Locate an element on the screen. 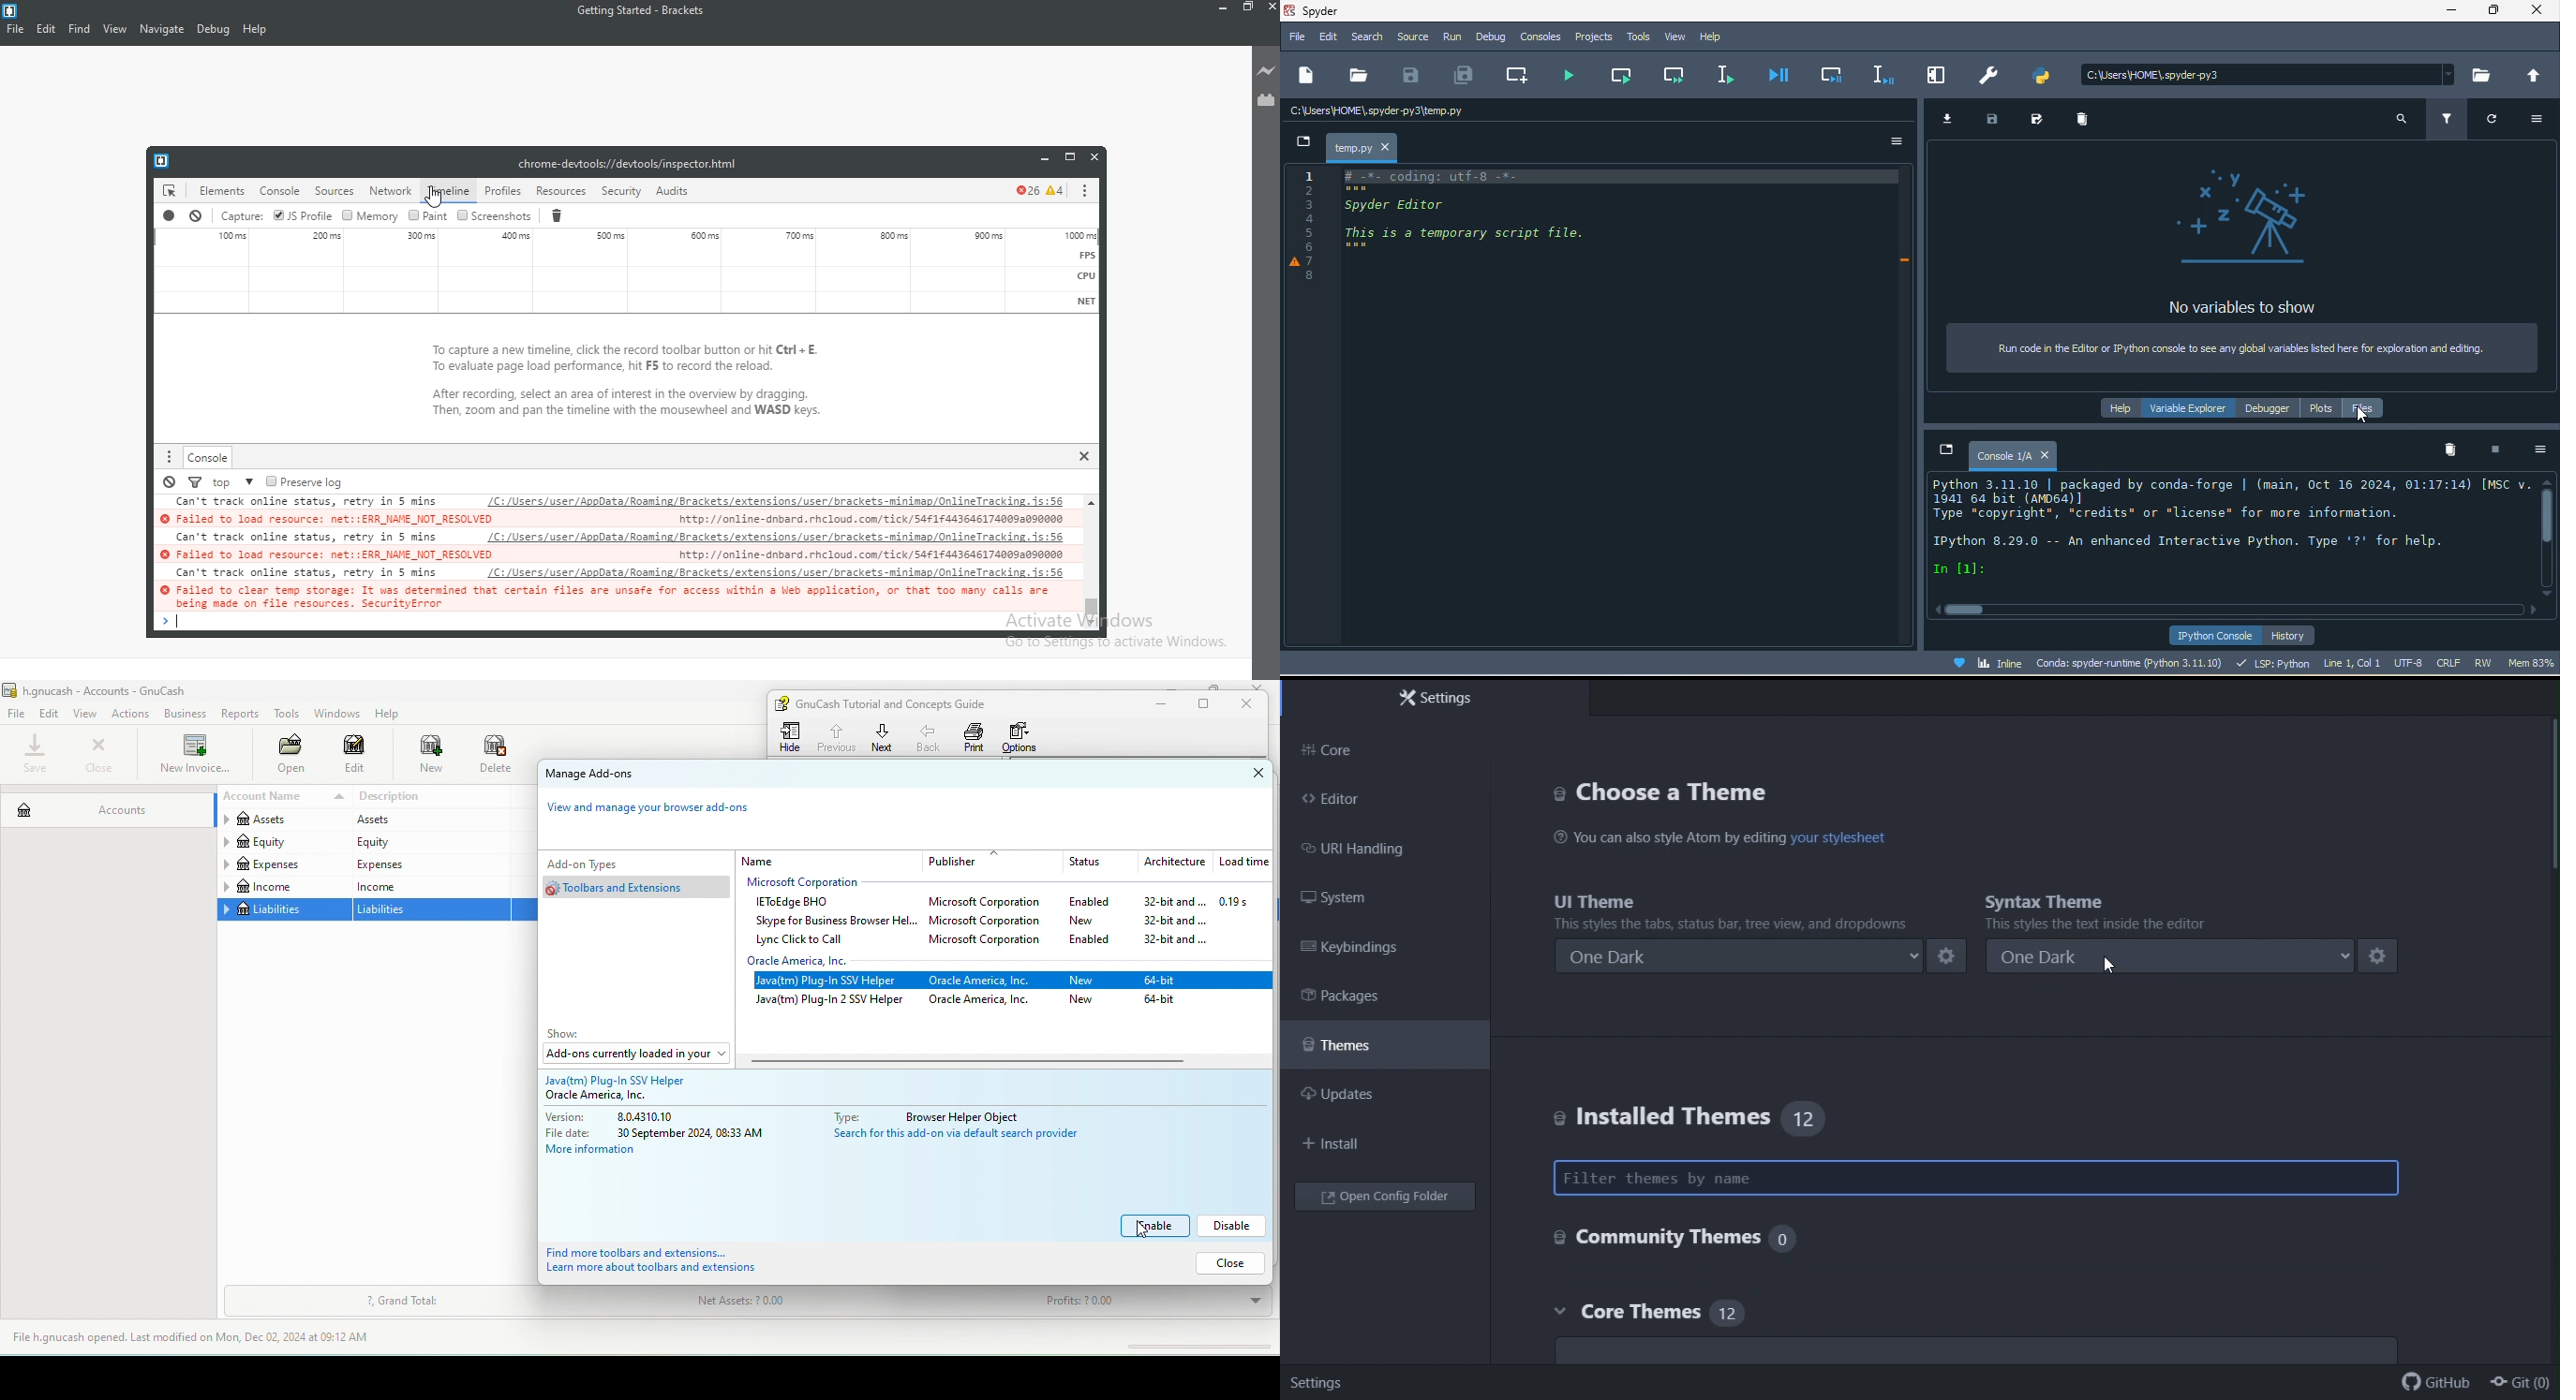 The image size is (2576, 1400). import is located at coordinates (1946, 122).